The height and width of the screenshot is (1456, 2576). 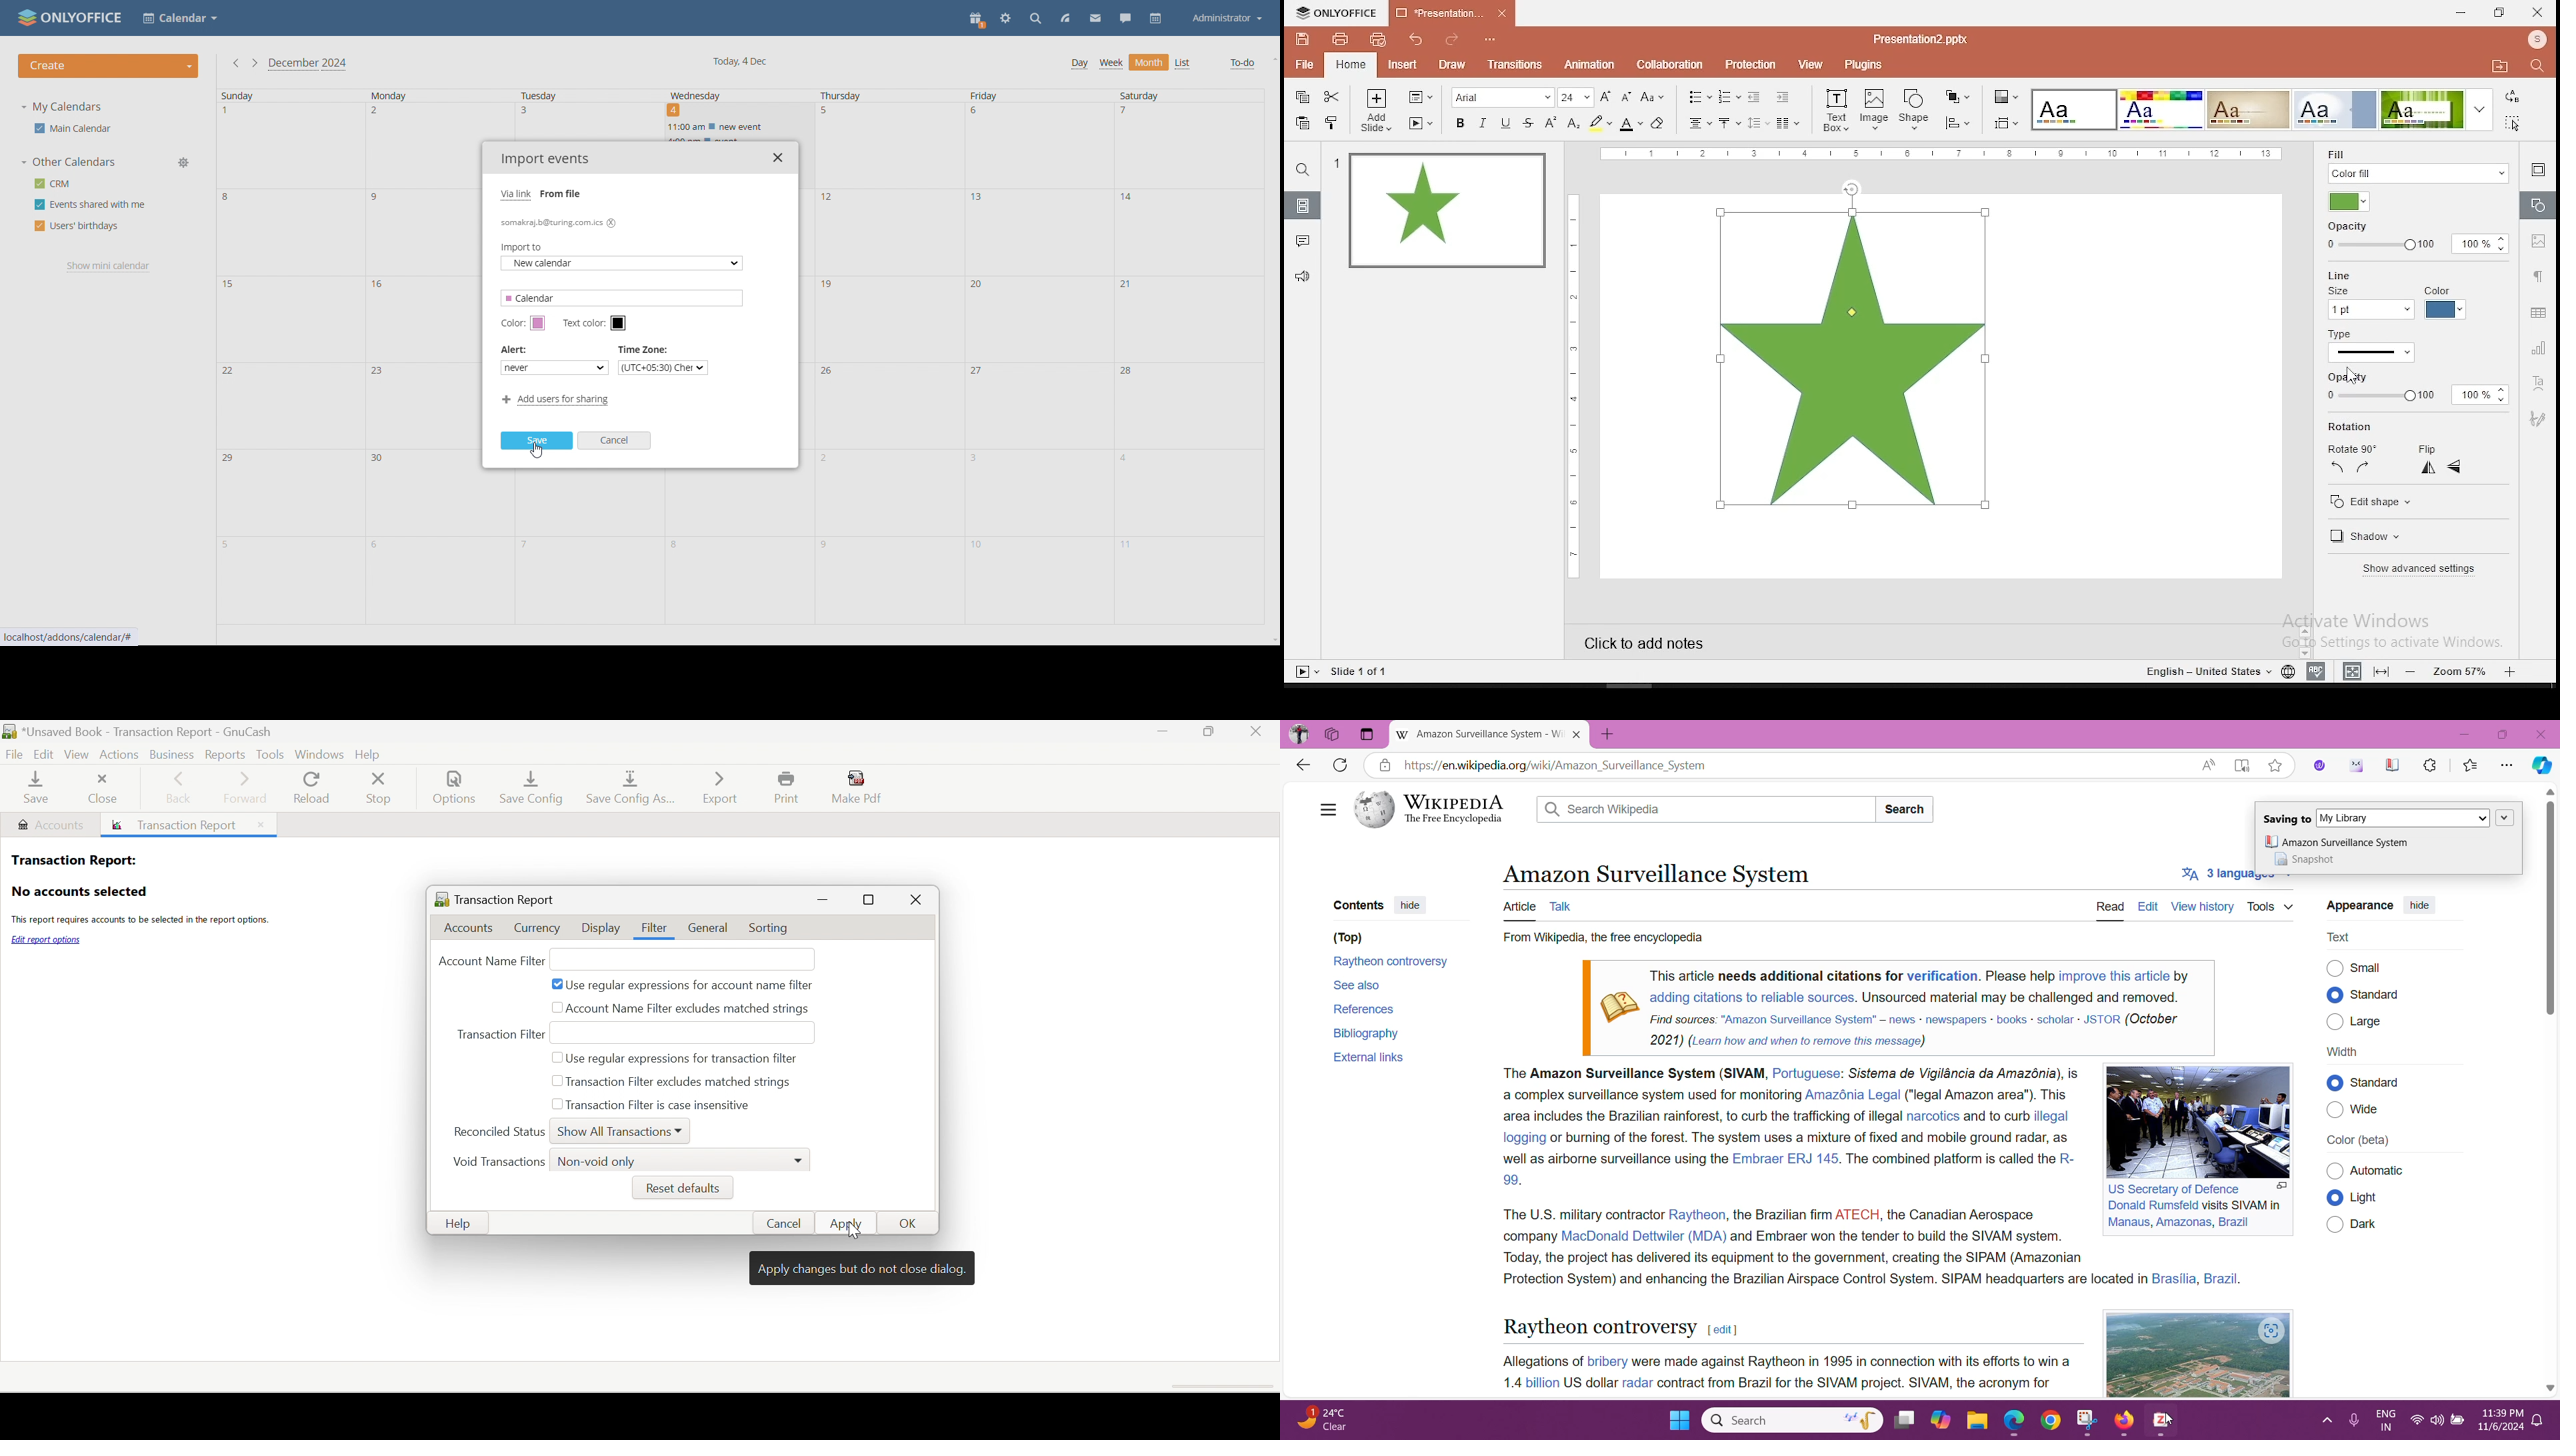 What do you see at coordinates (1303, 169) in the screenshot?
I see `` at bounding box center [1303, 169].